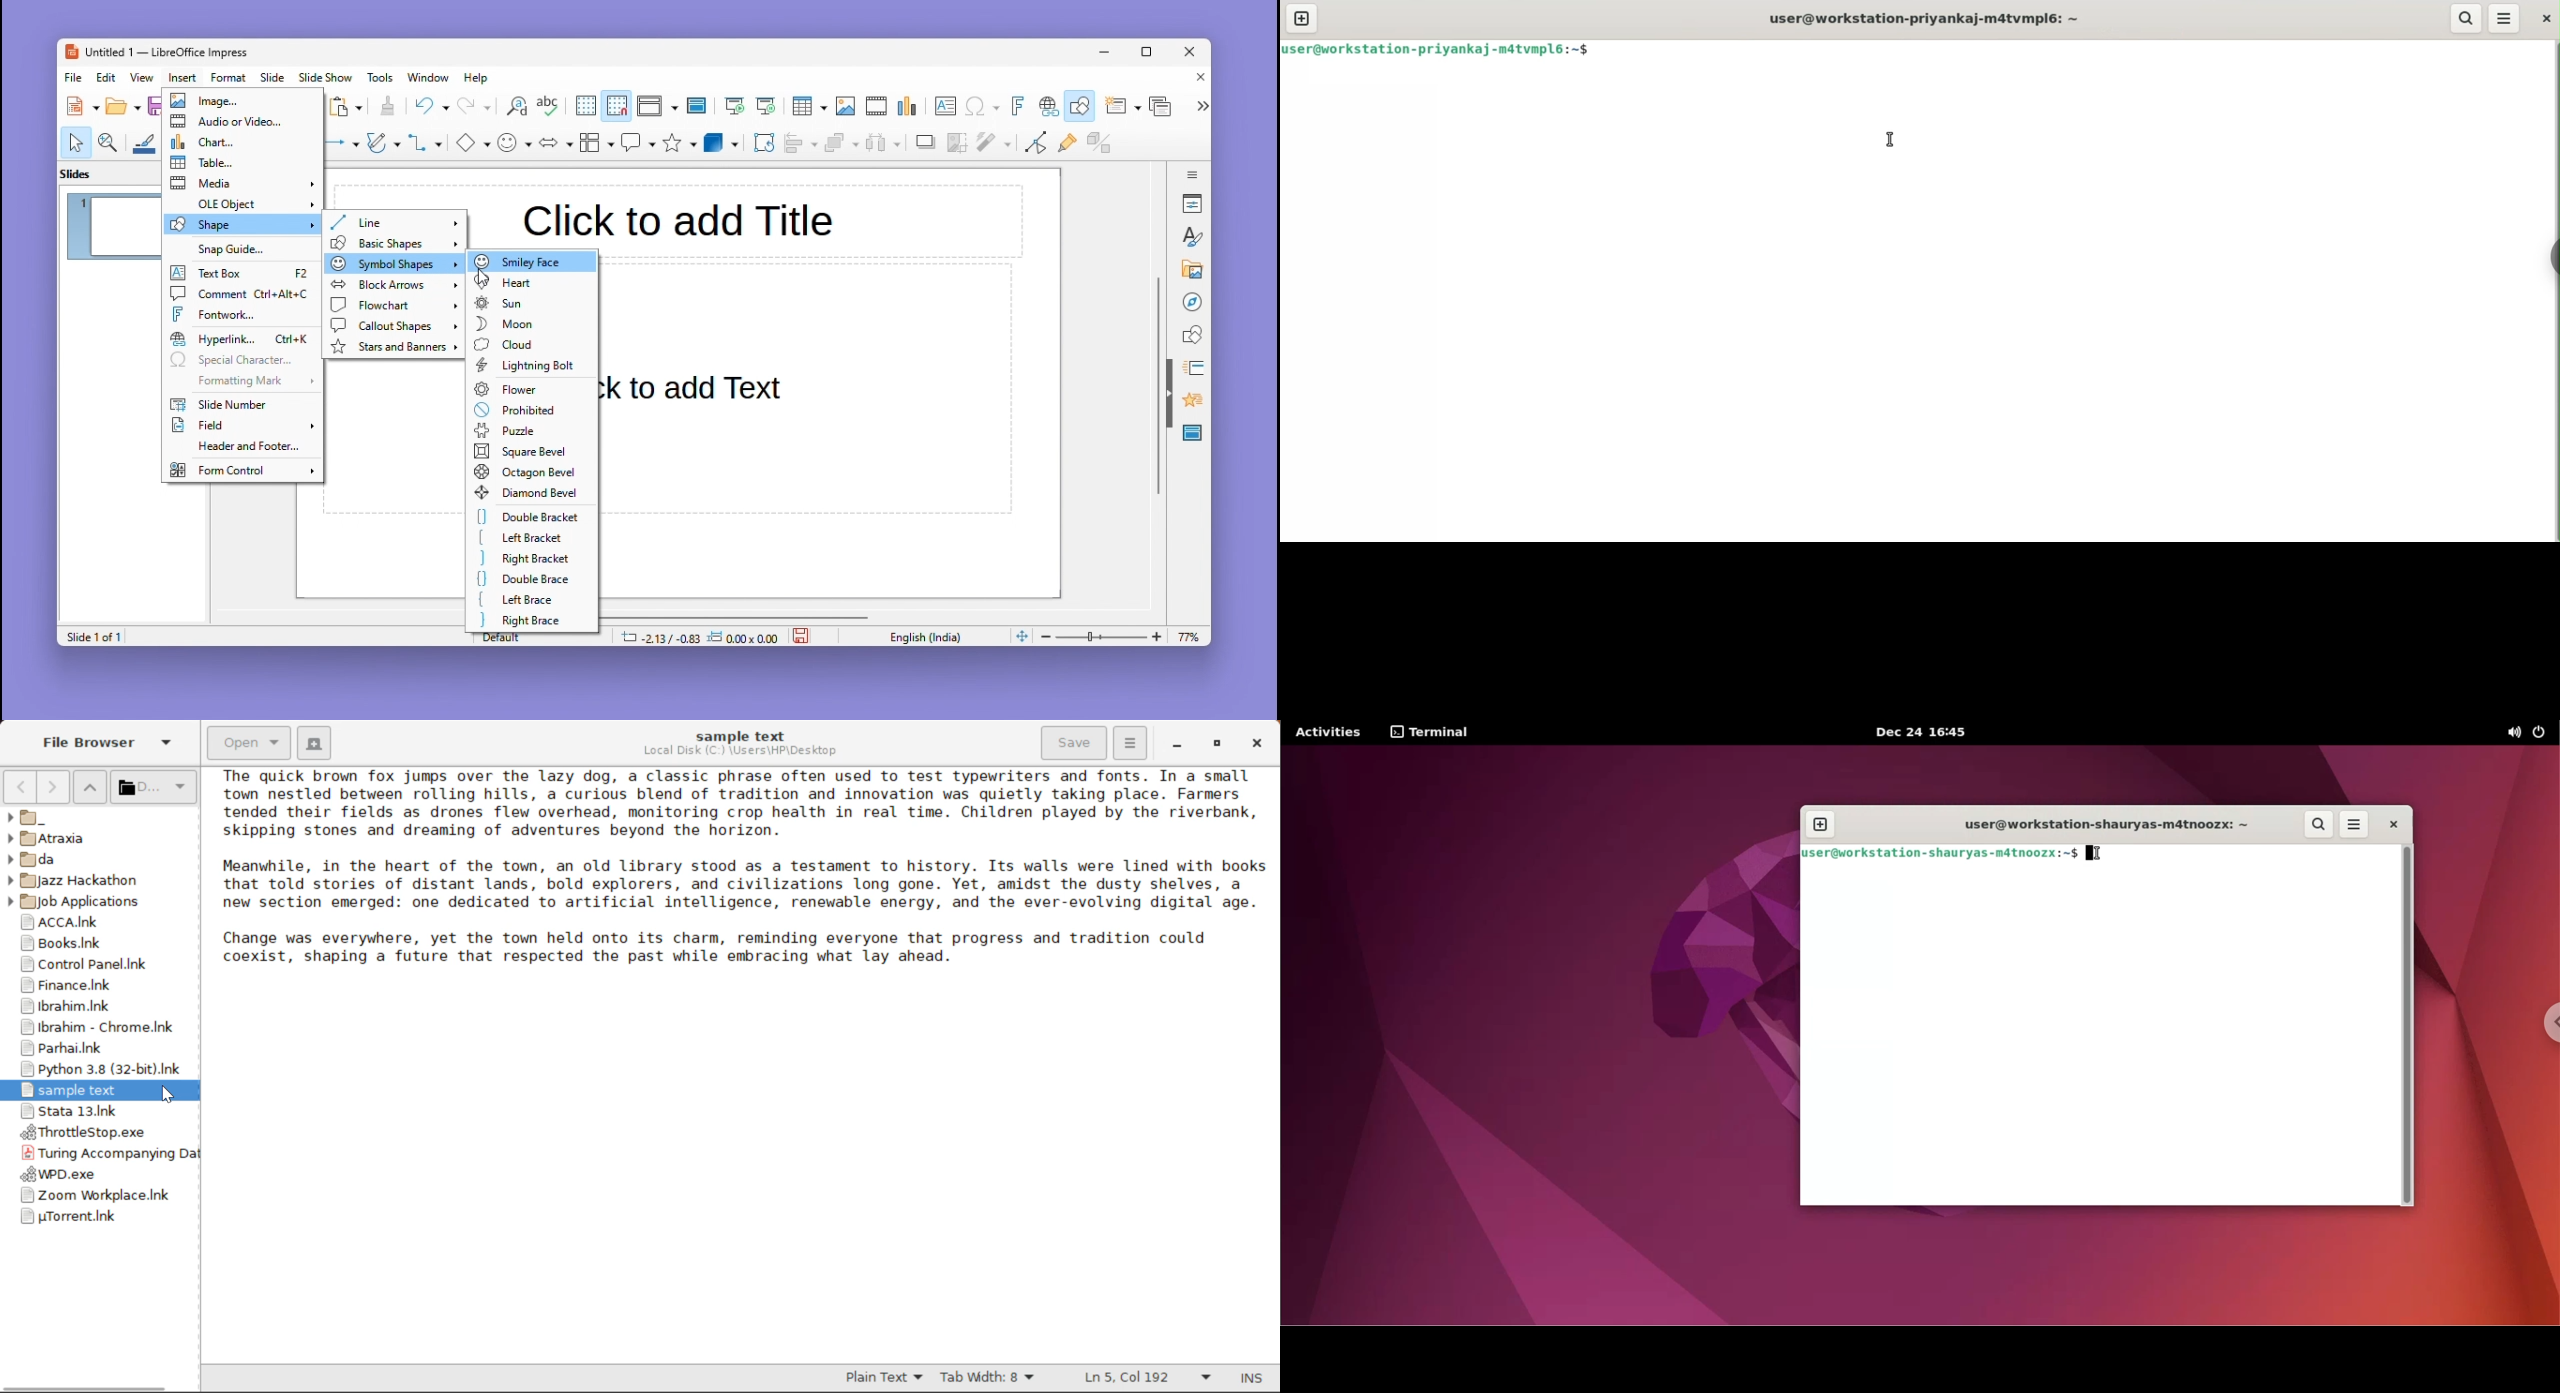  I want to click on Star, so click(680, 143).